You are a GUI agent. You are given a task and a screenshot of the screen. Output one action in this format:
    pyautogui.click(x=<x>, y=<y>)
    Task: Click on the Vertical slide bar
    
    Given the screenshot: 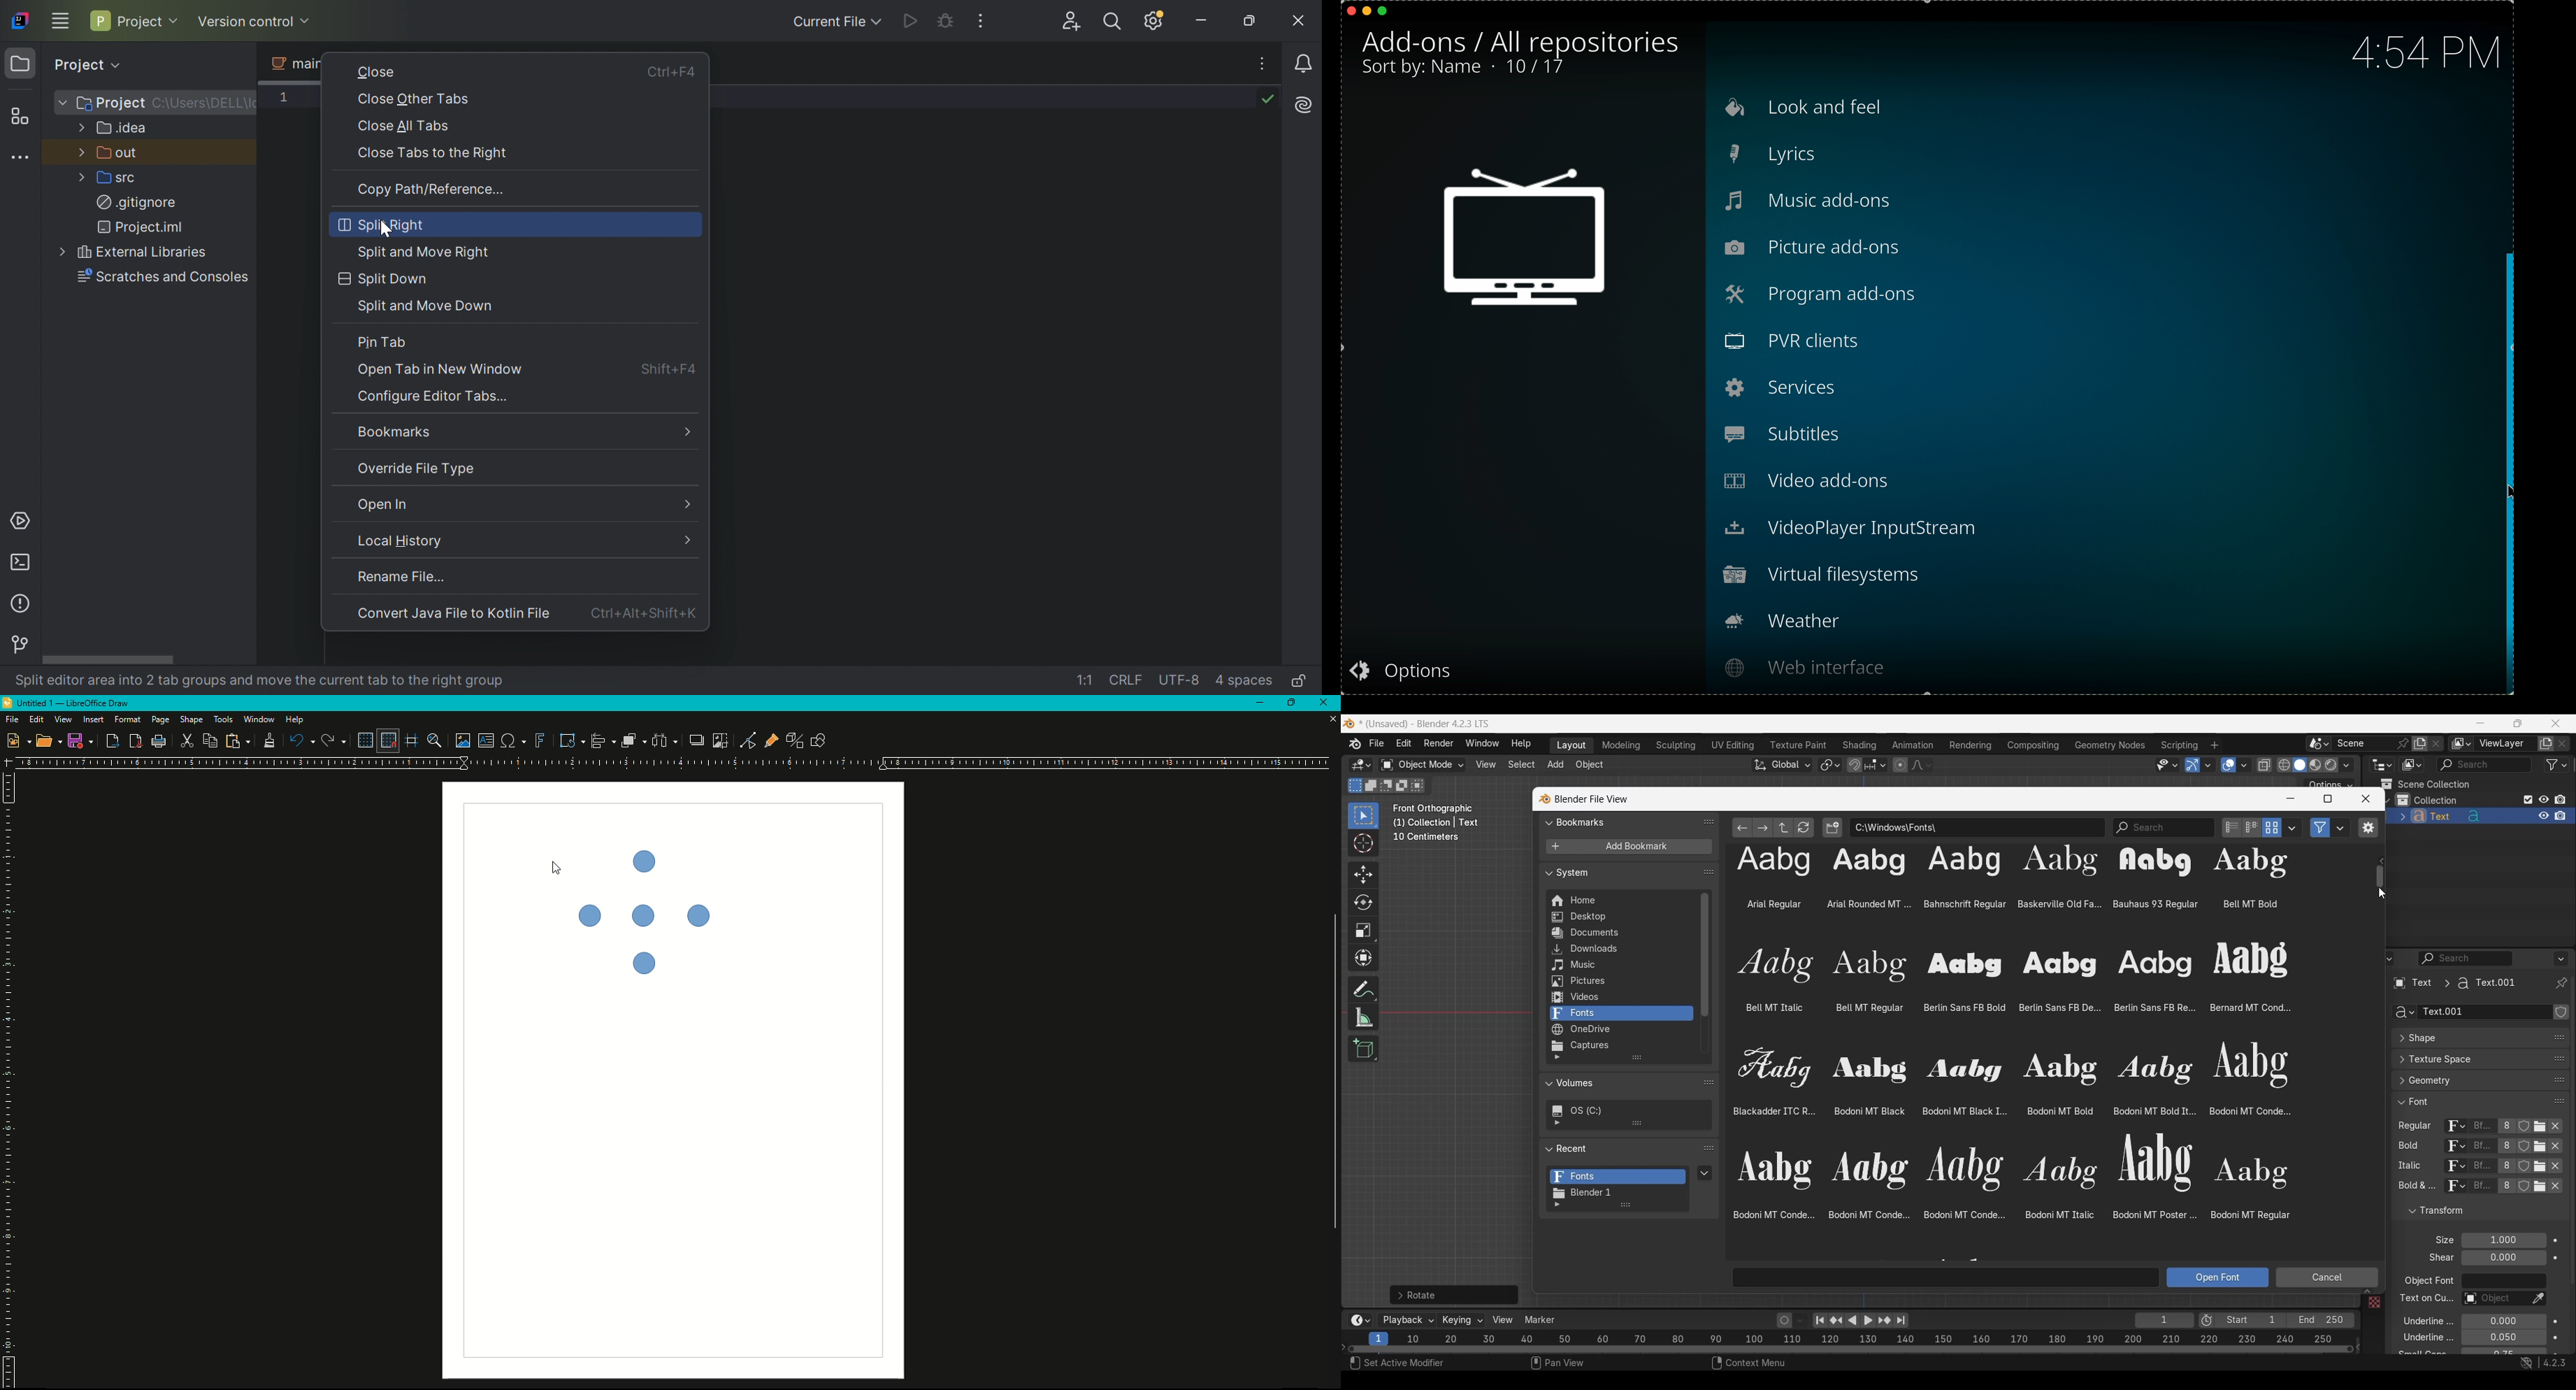 What is the action you would take?
    pyautogui.click(x=1705, y=955)
    